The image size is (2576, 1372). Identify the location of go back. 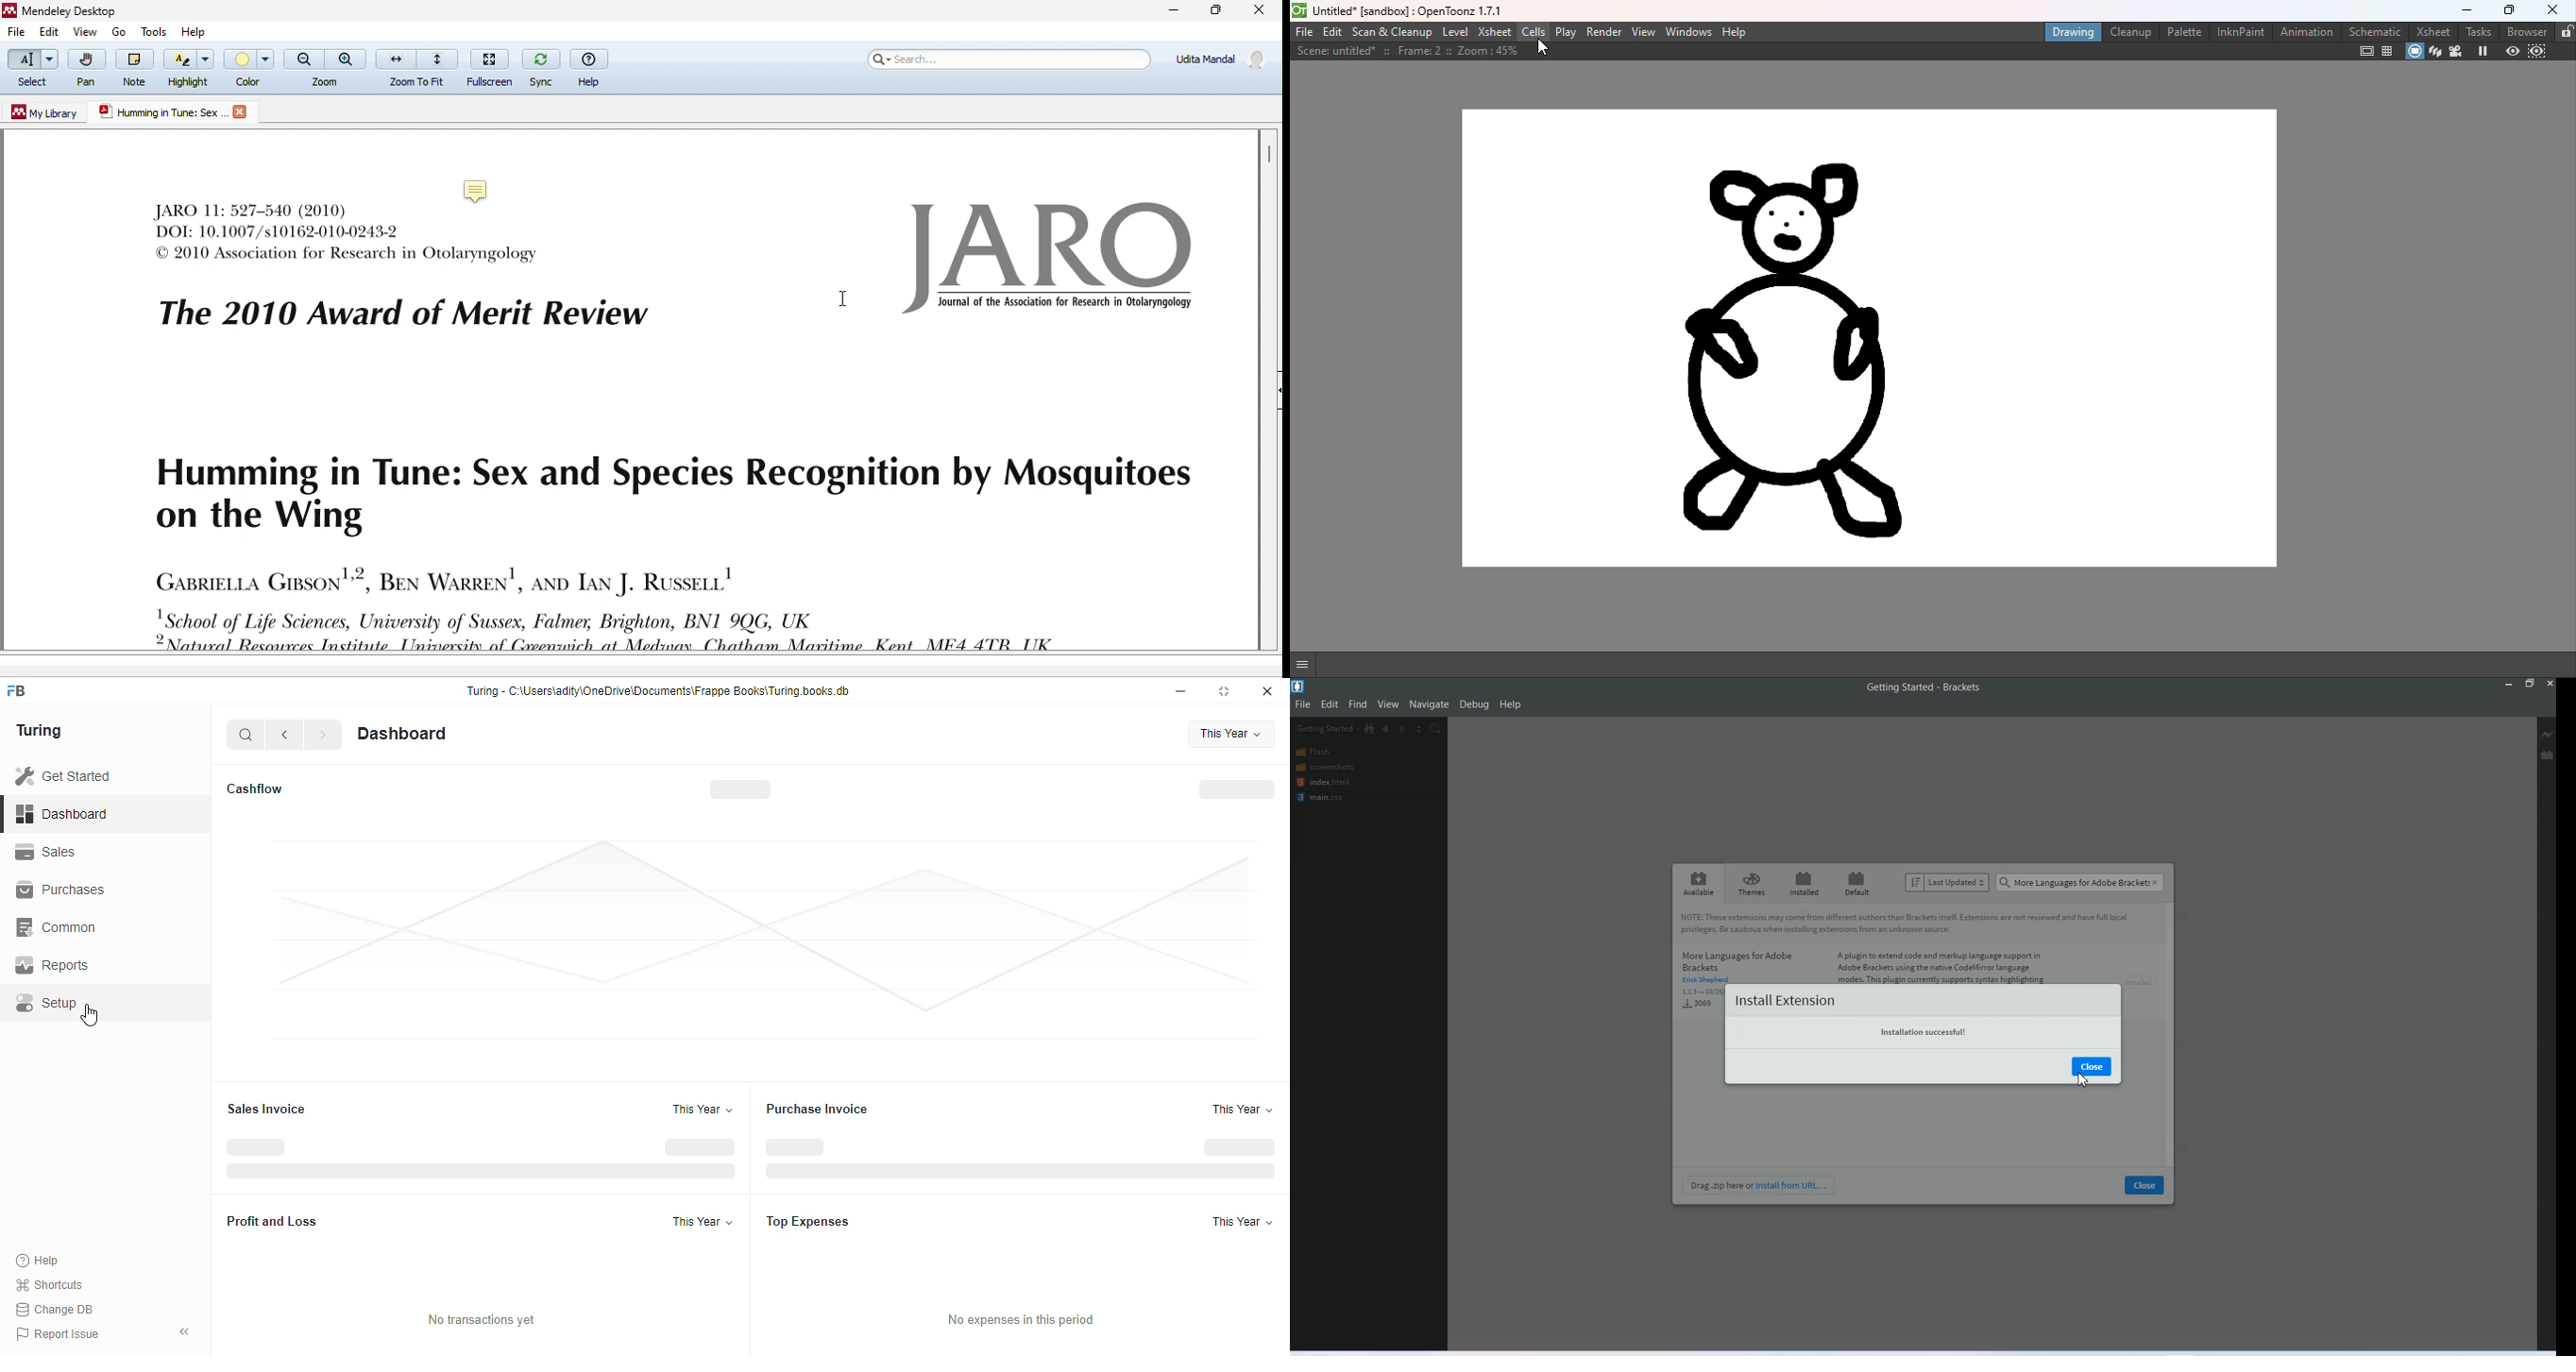
(284, 733).